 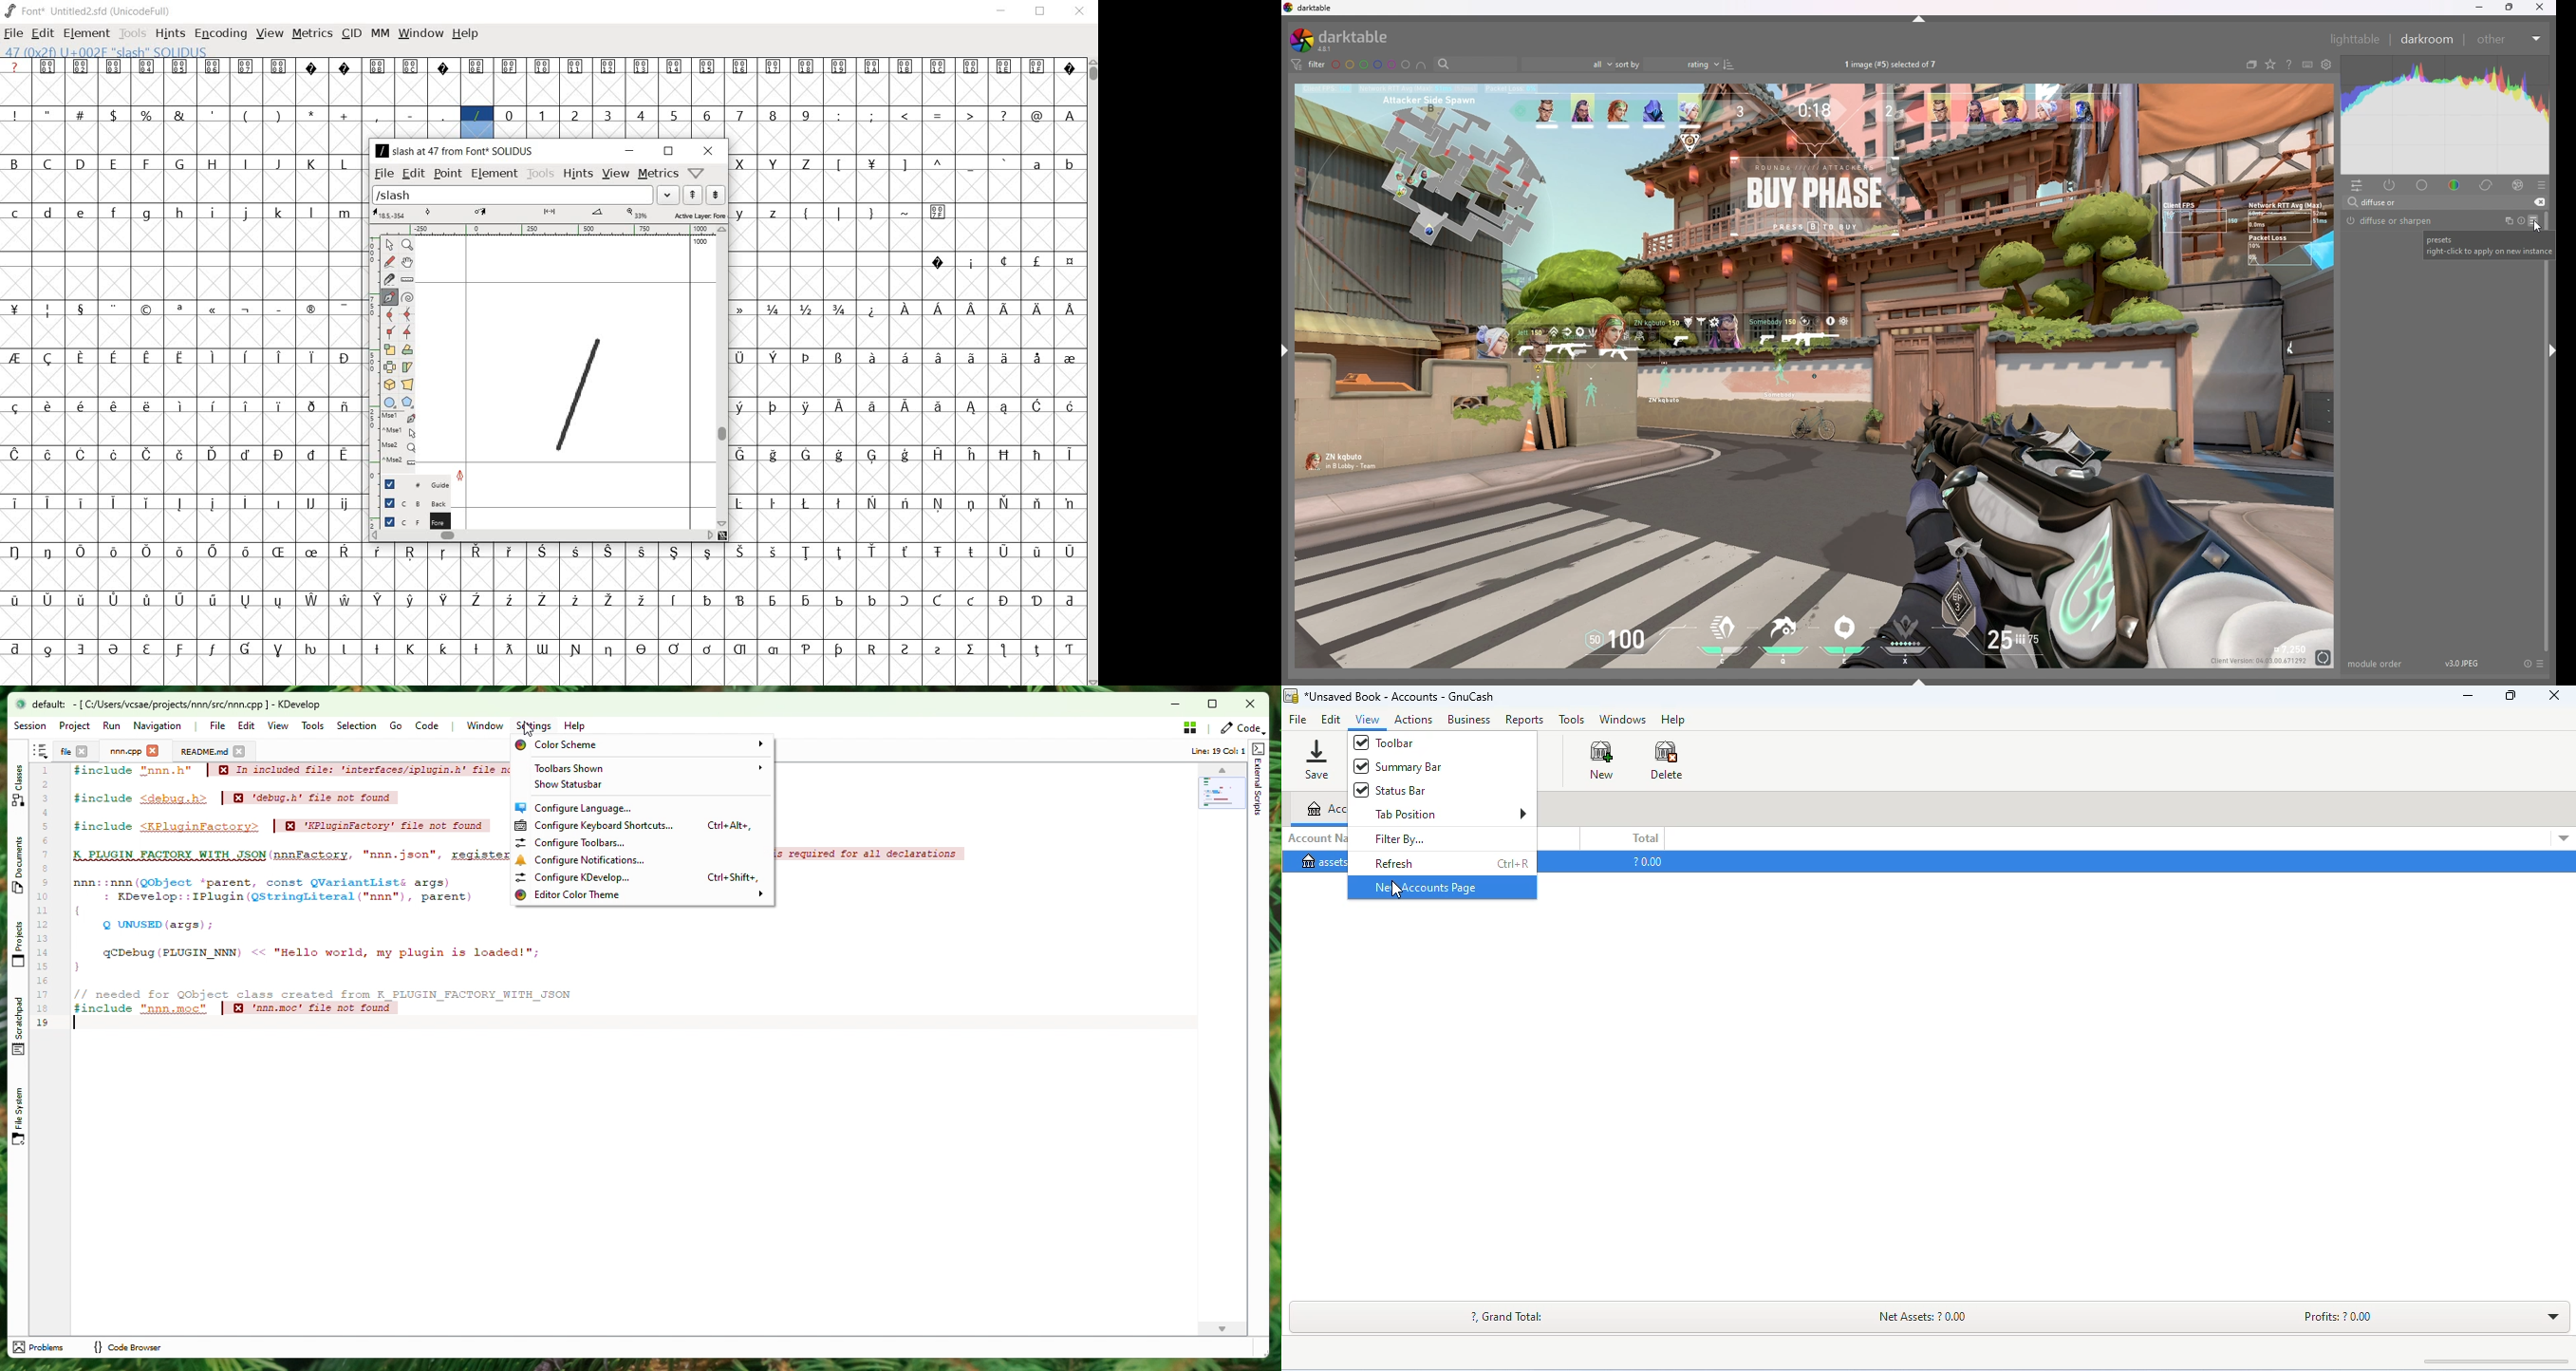 What do you see at coordinates (2518, 185) in the screenshot?
I see `effect` at bounding box center [2518, 185].